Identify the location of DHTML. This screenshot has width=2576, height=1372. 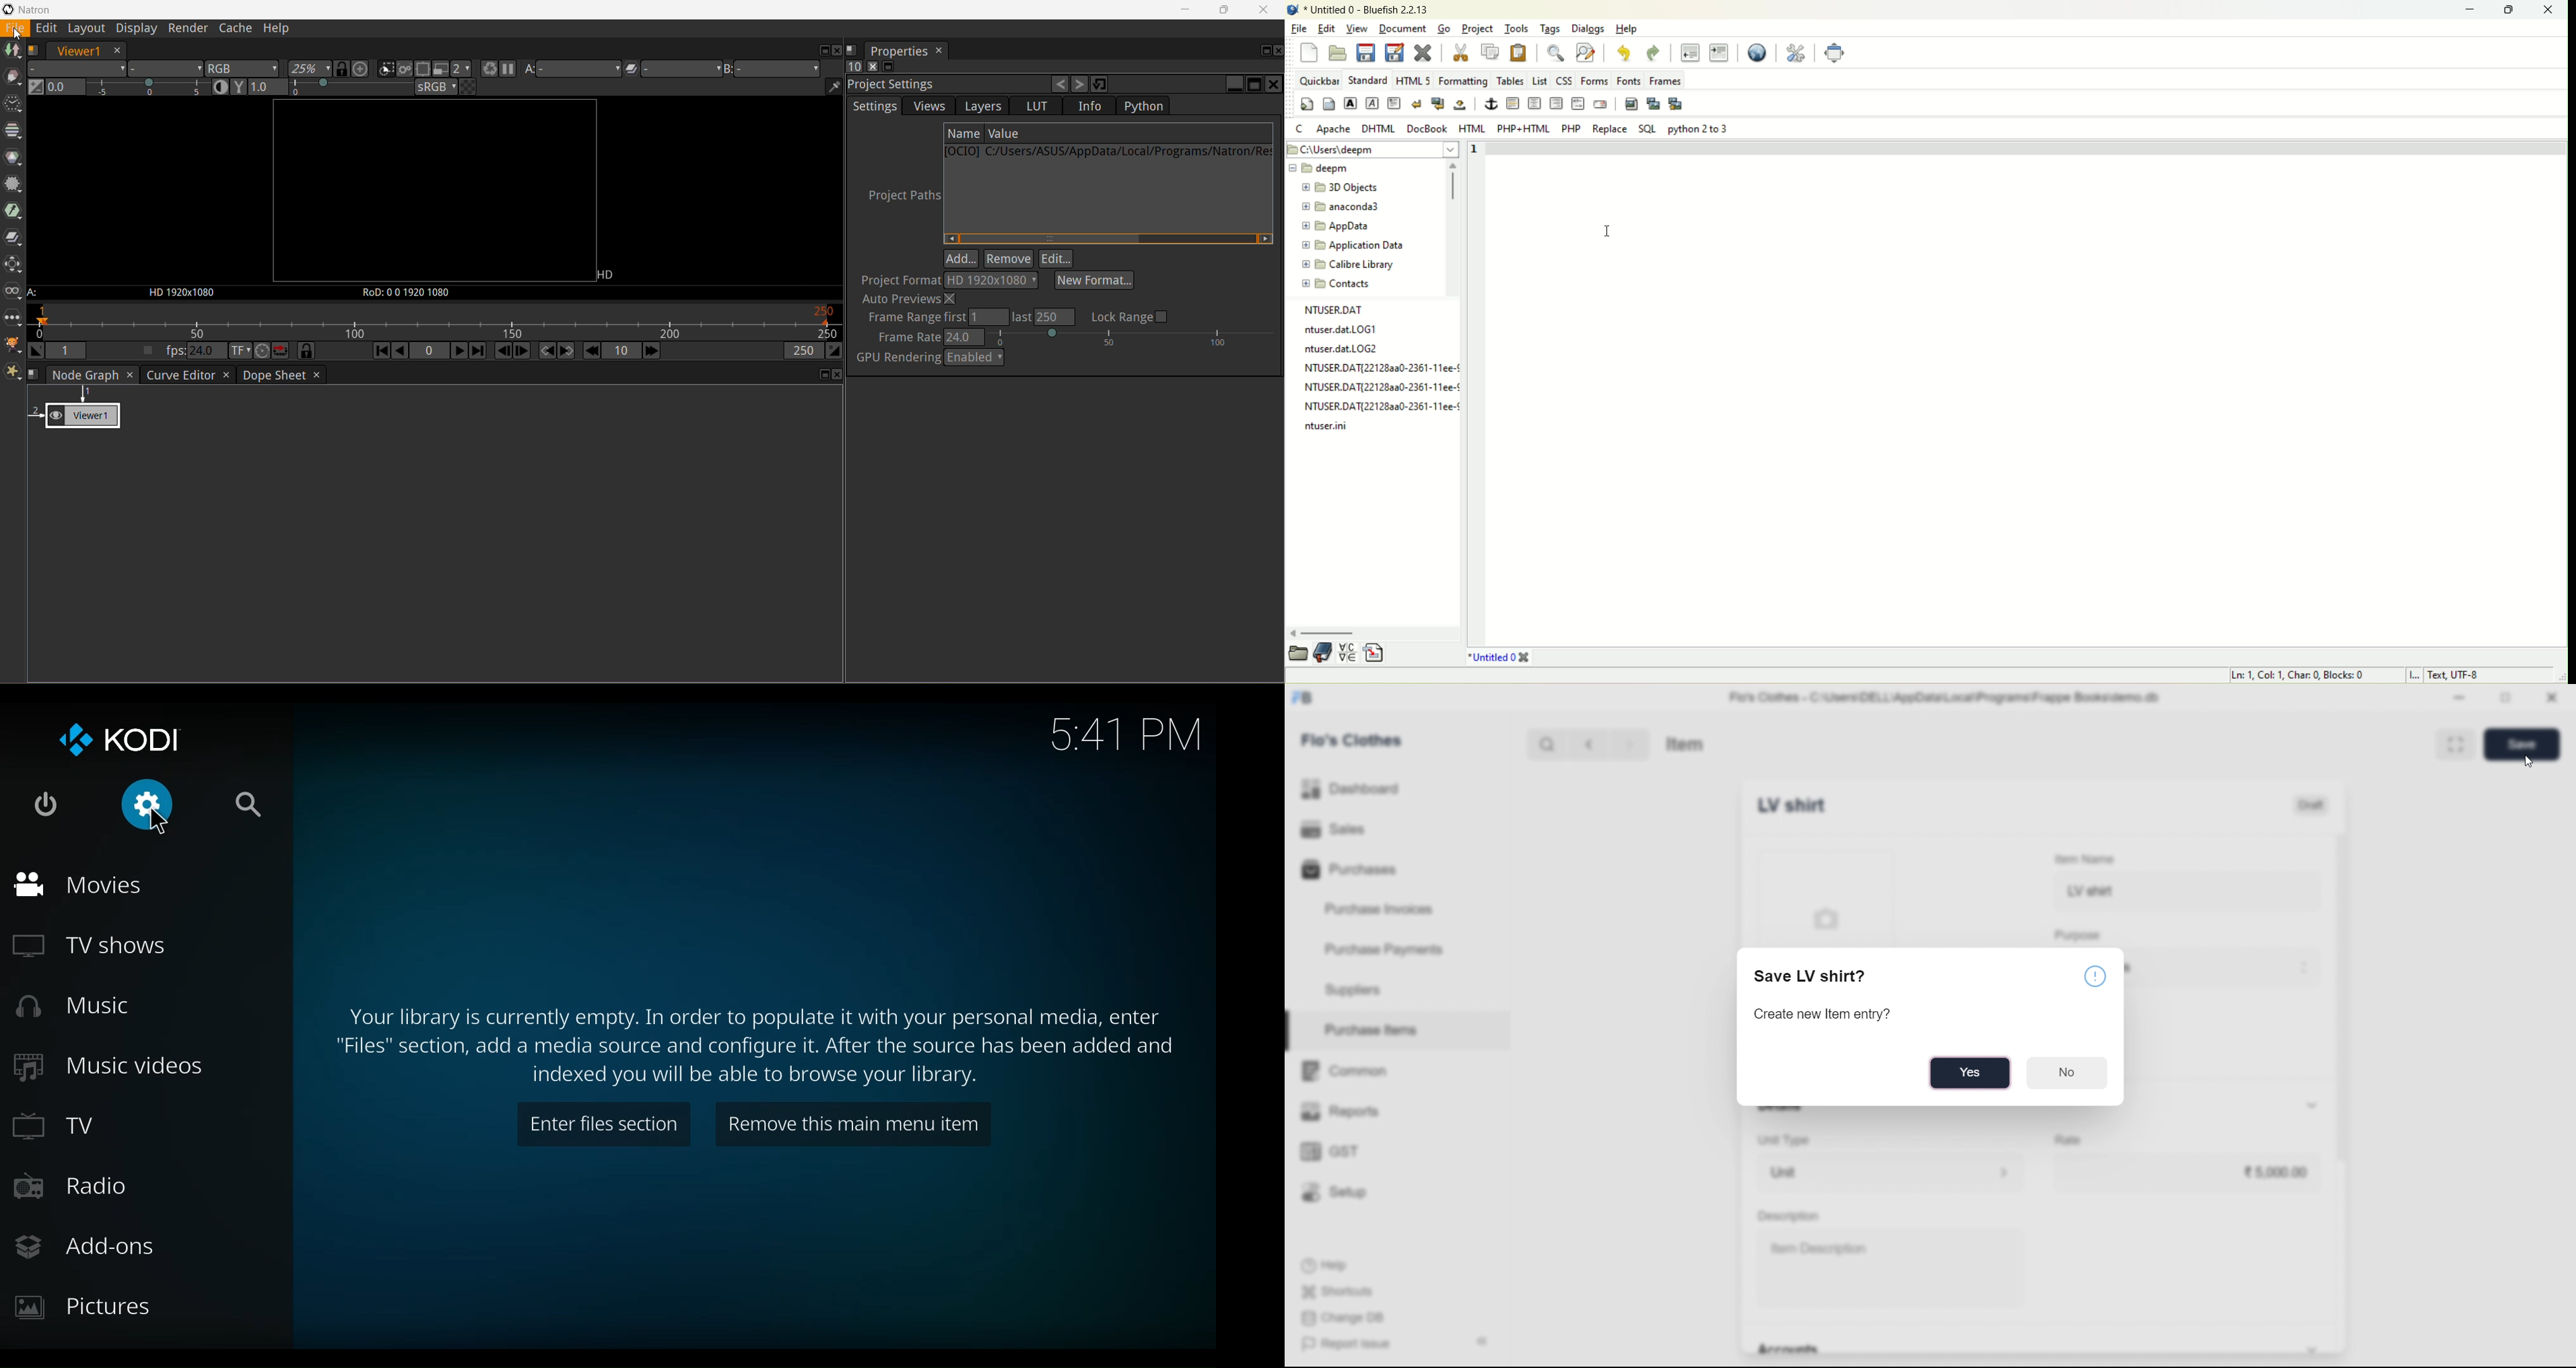
(1378, 129).